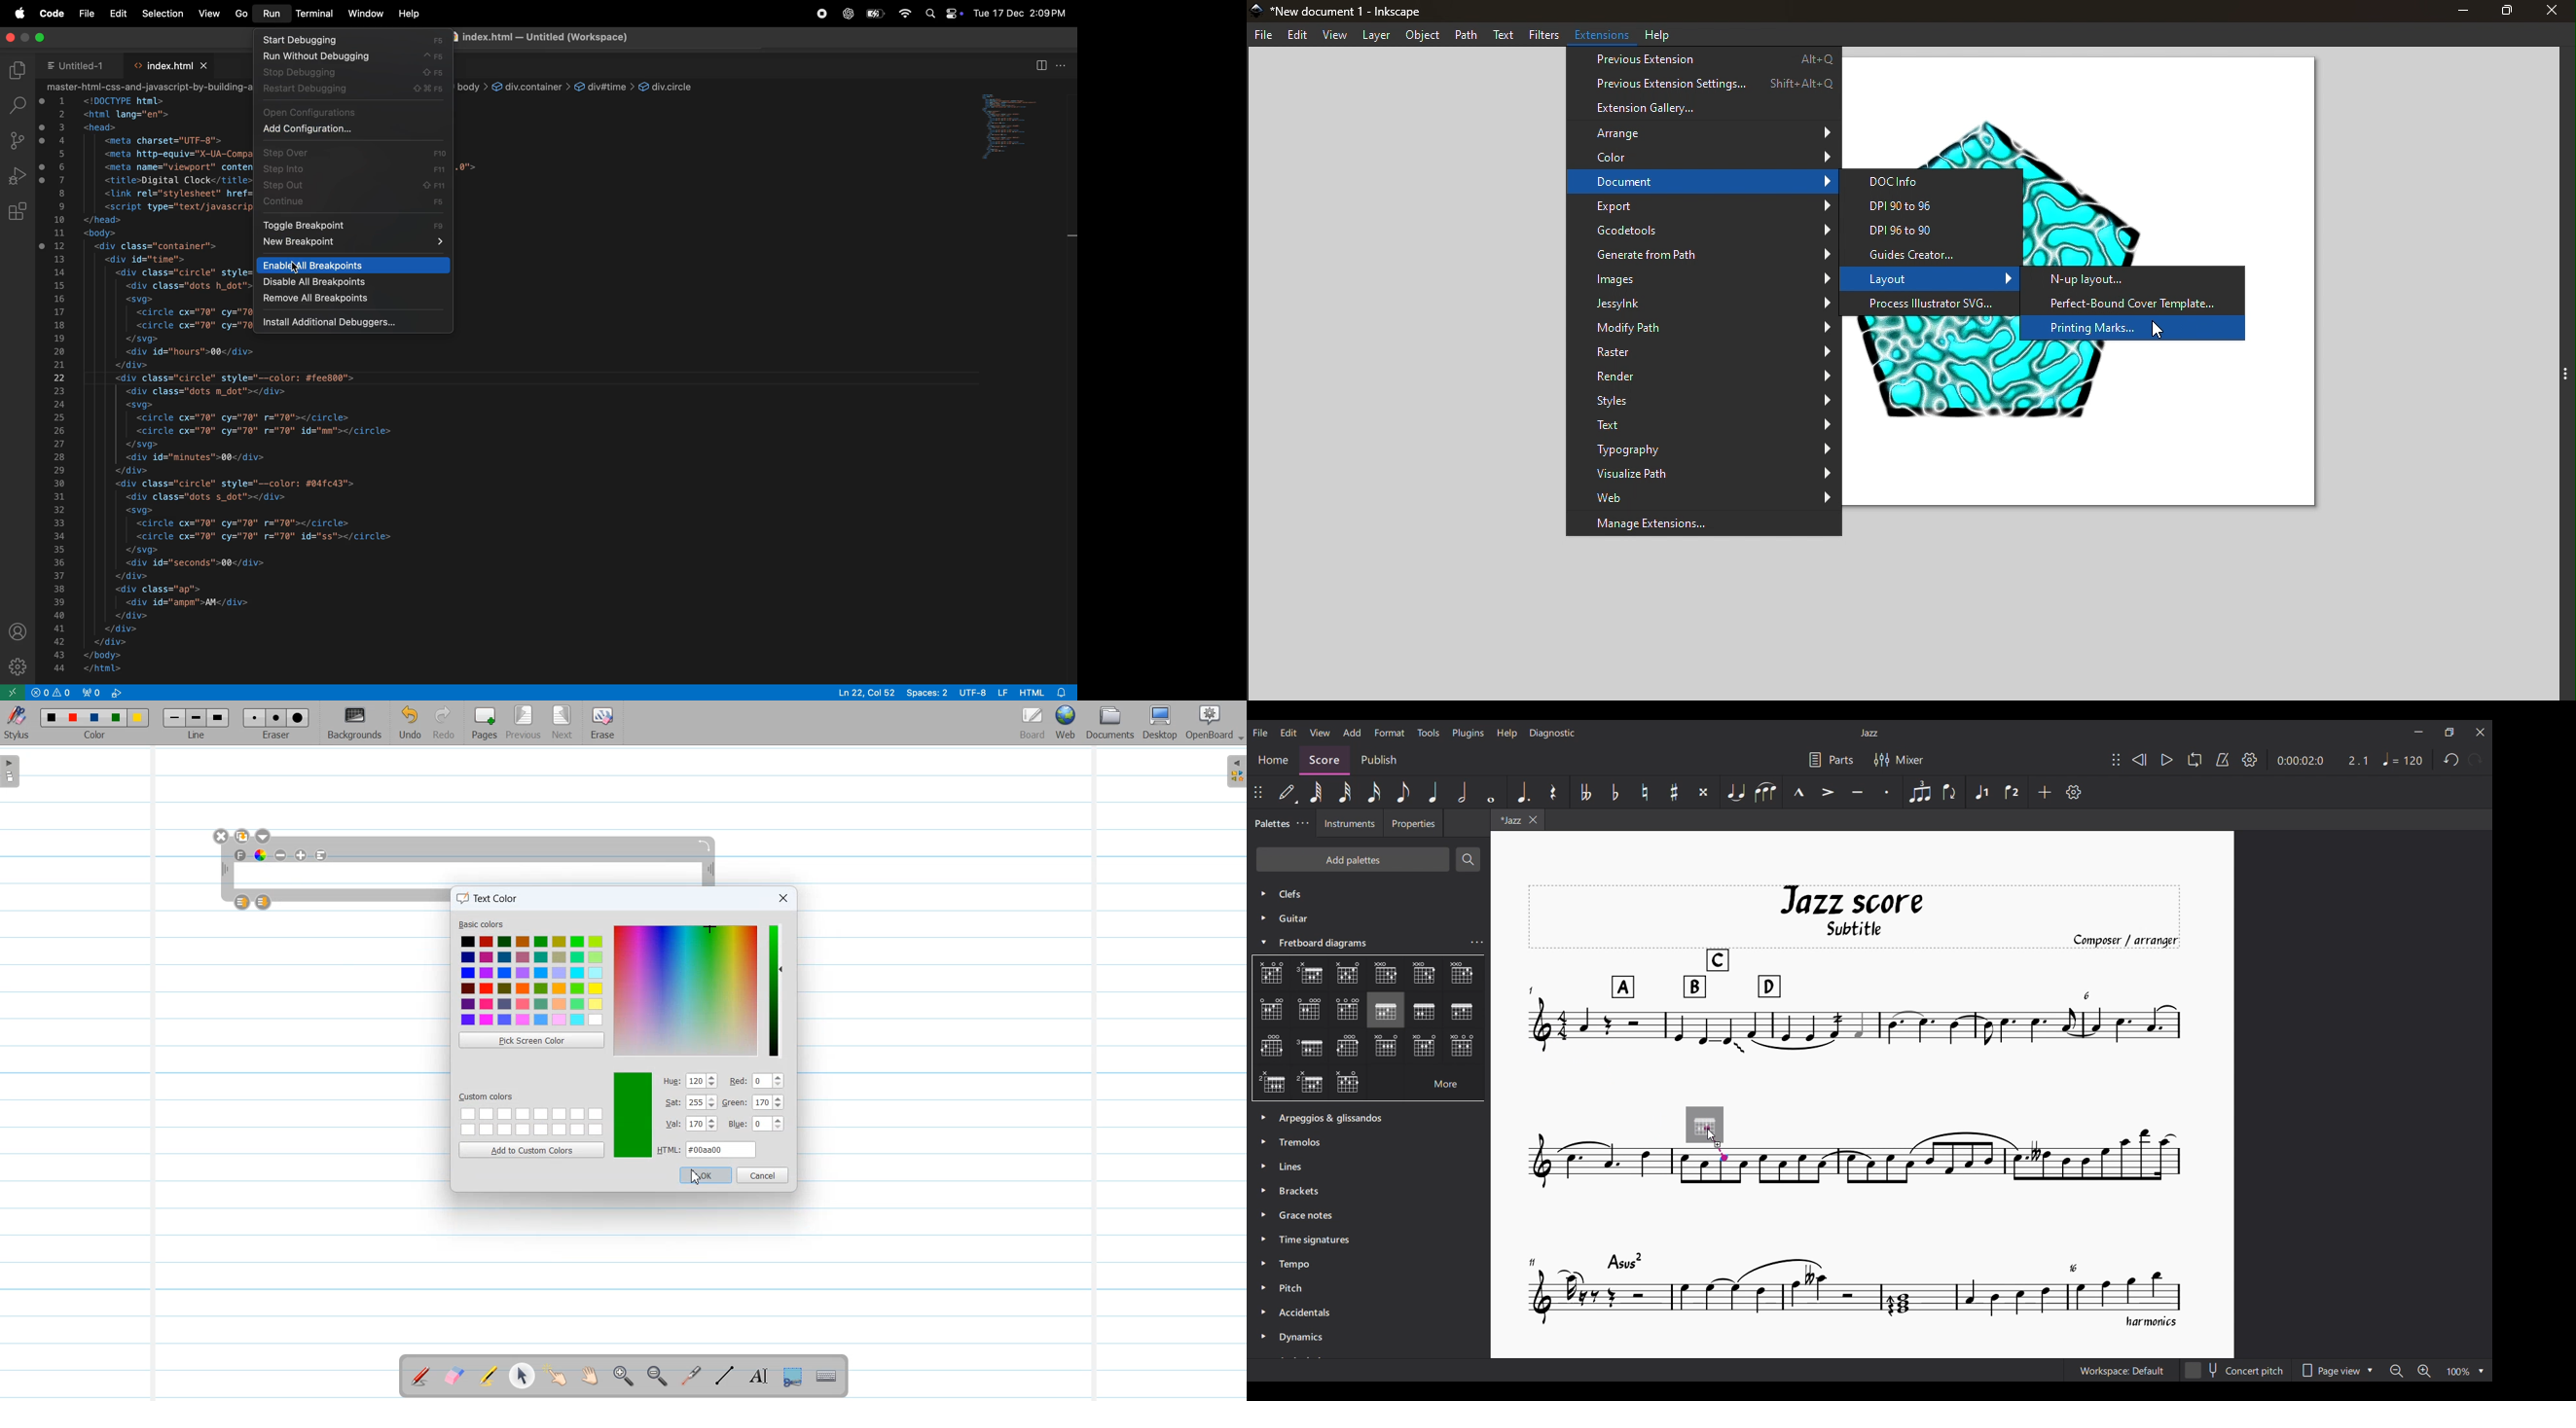 This screenshot has width=2576, height=1428. What do you see at coordinates (1258, 792) in the screenshot?
I see `Change position` at bounding box center [1258, 792].